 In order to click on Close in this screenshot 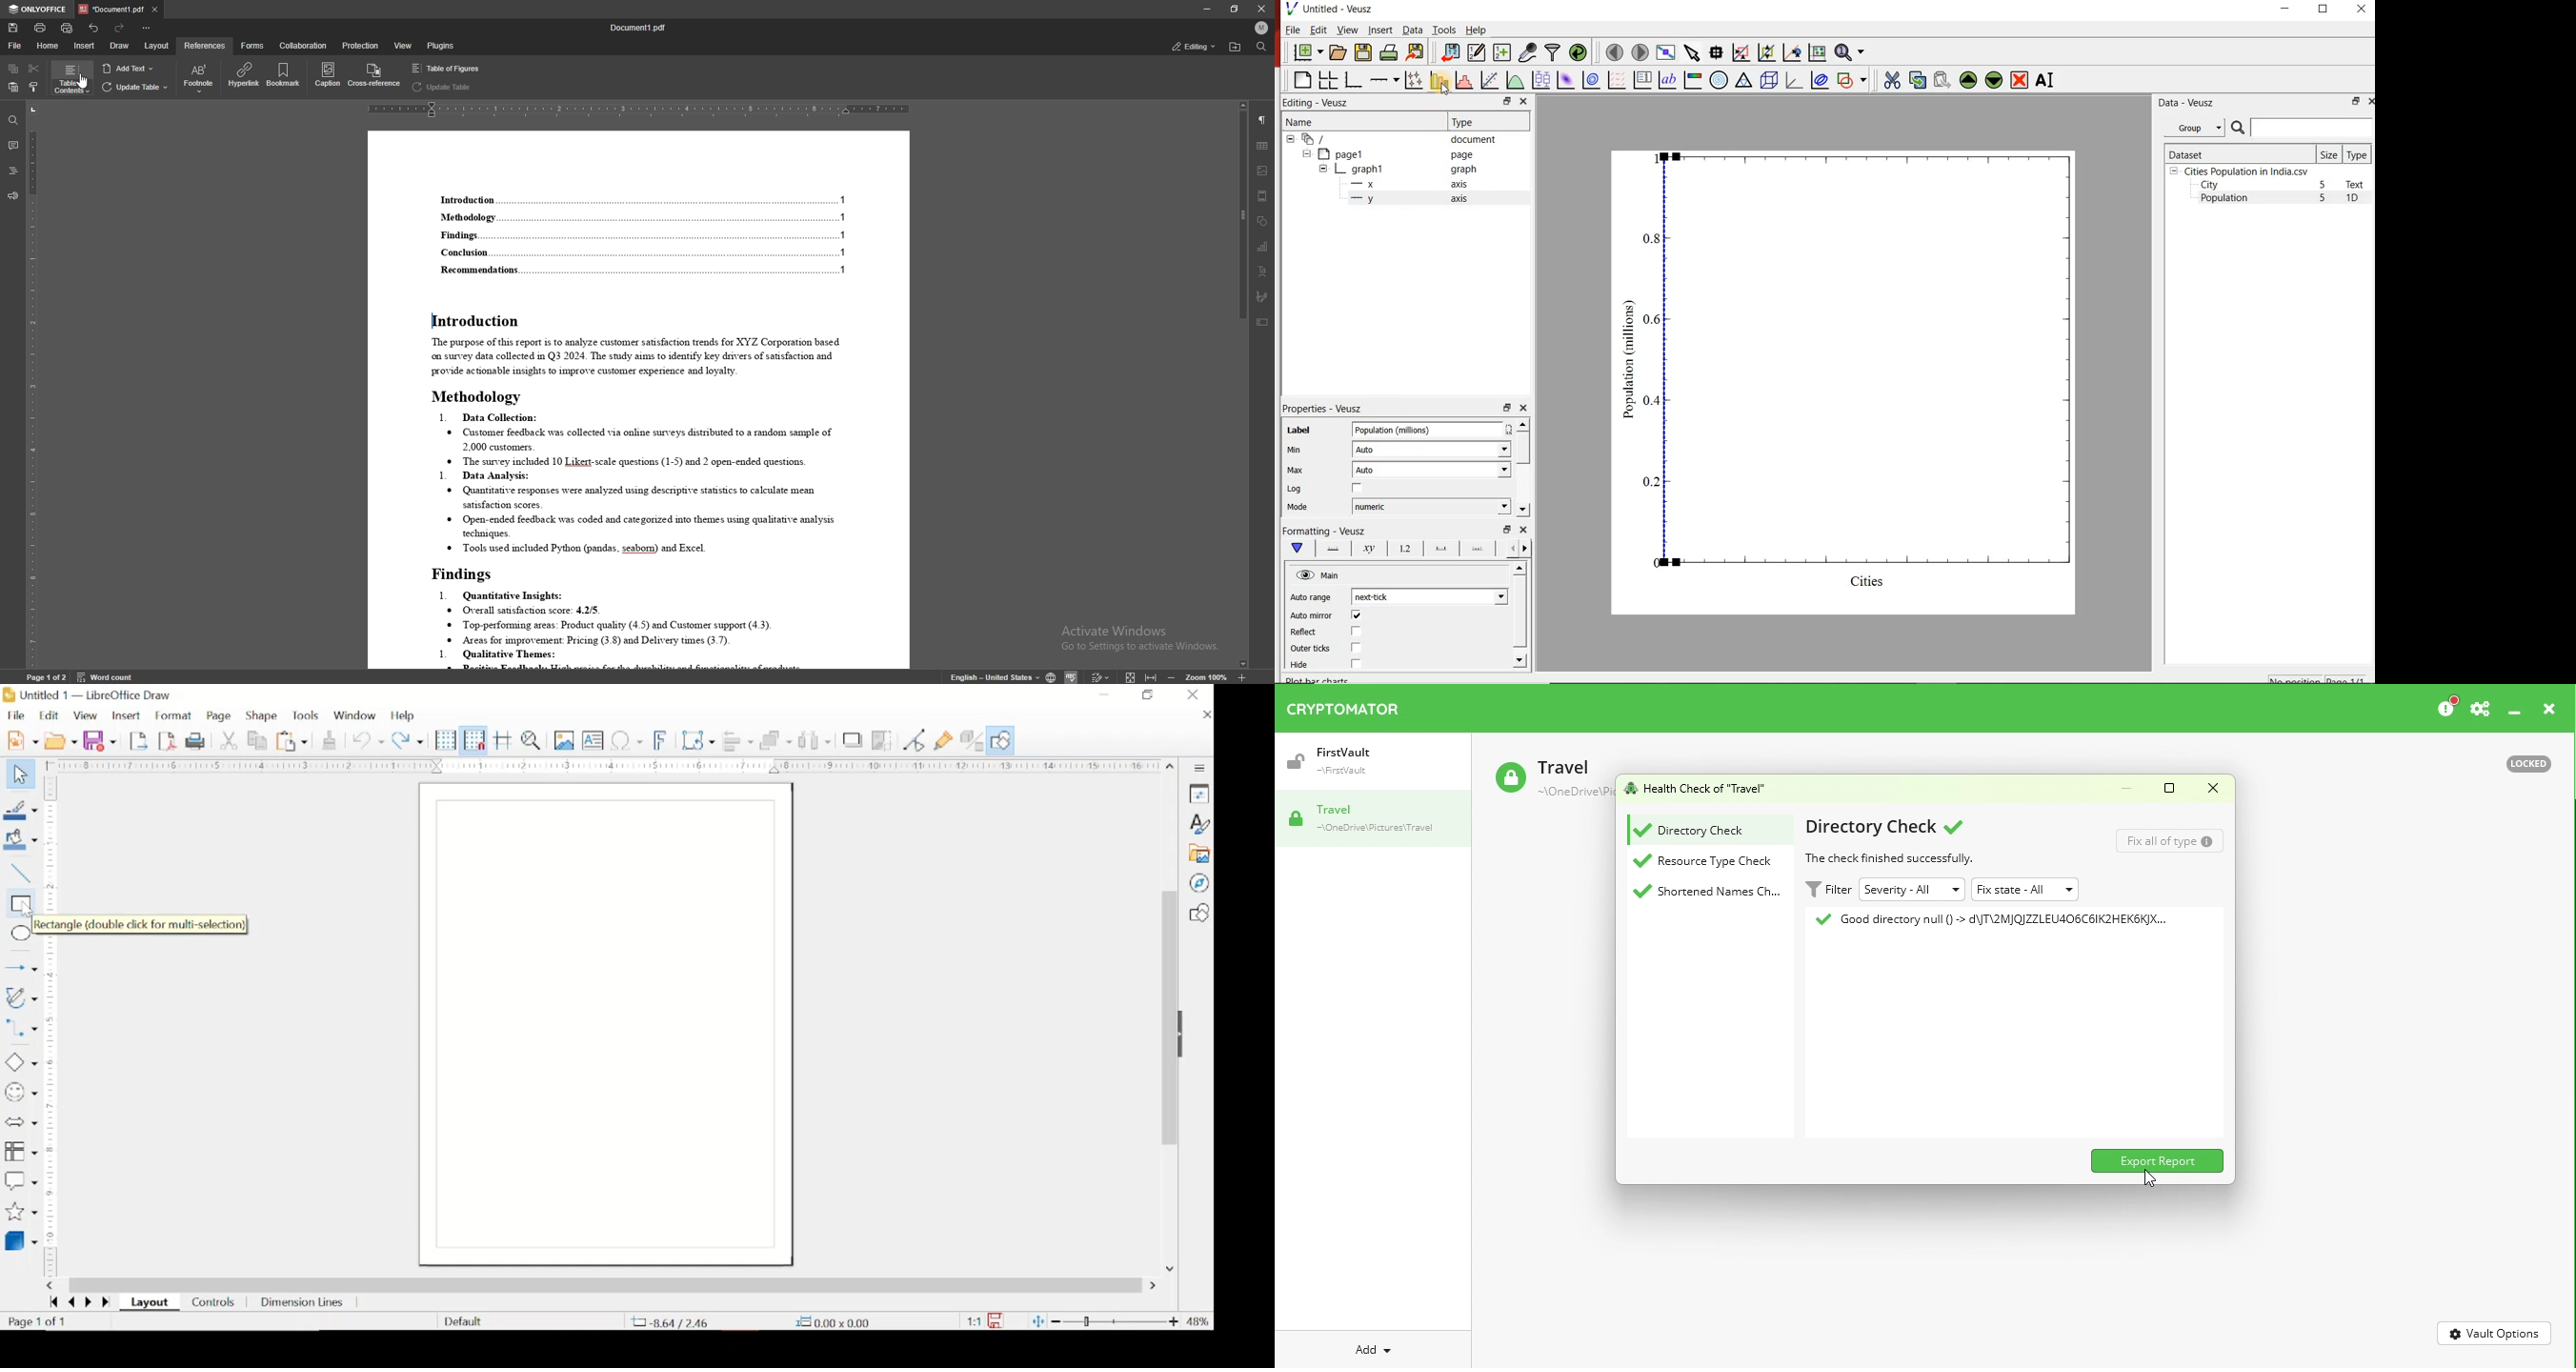, I will do `click(2210, 787)`.